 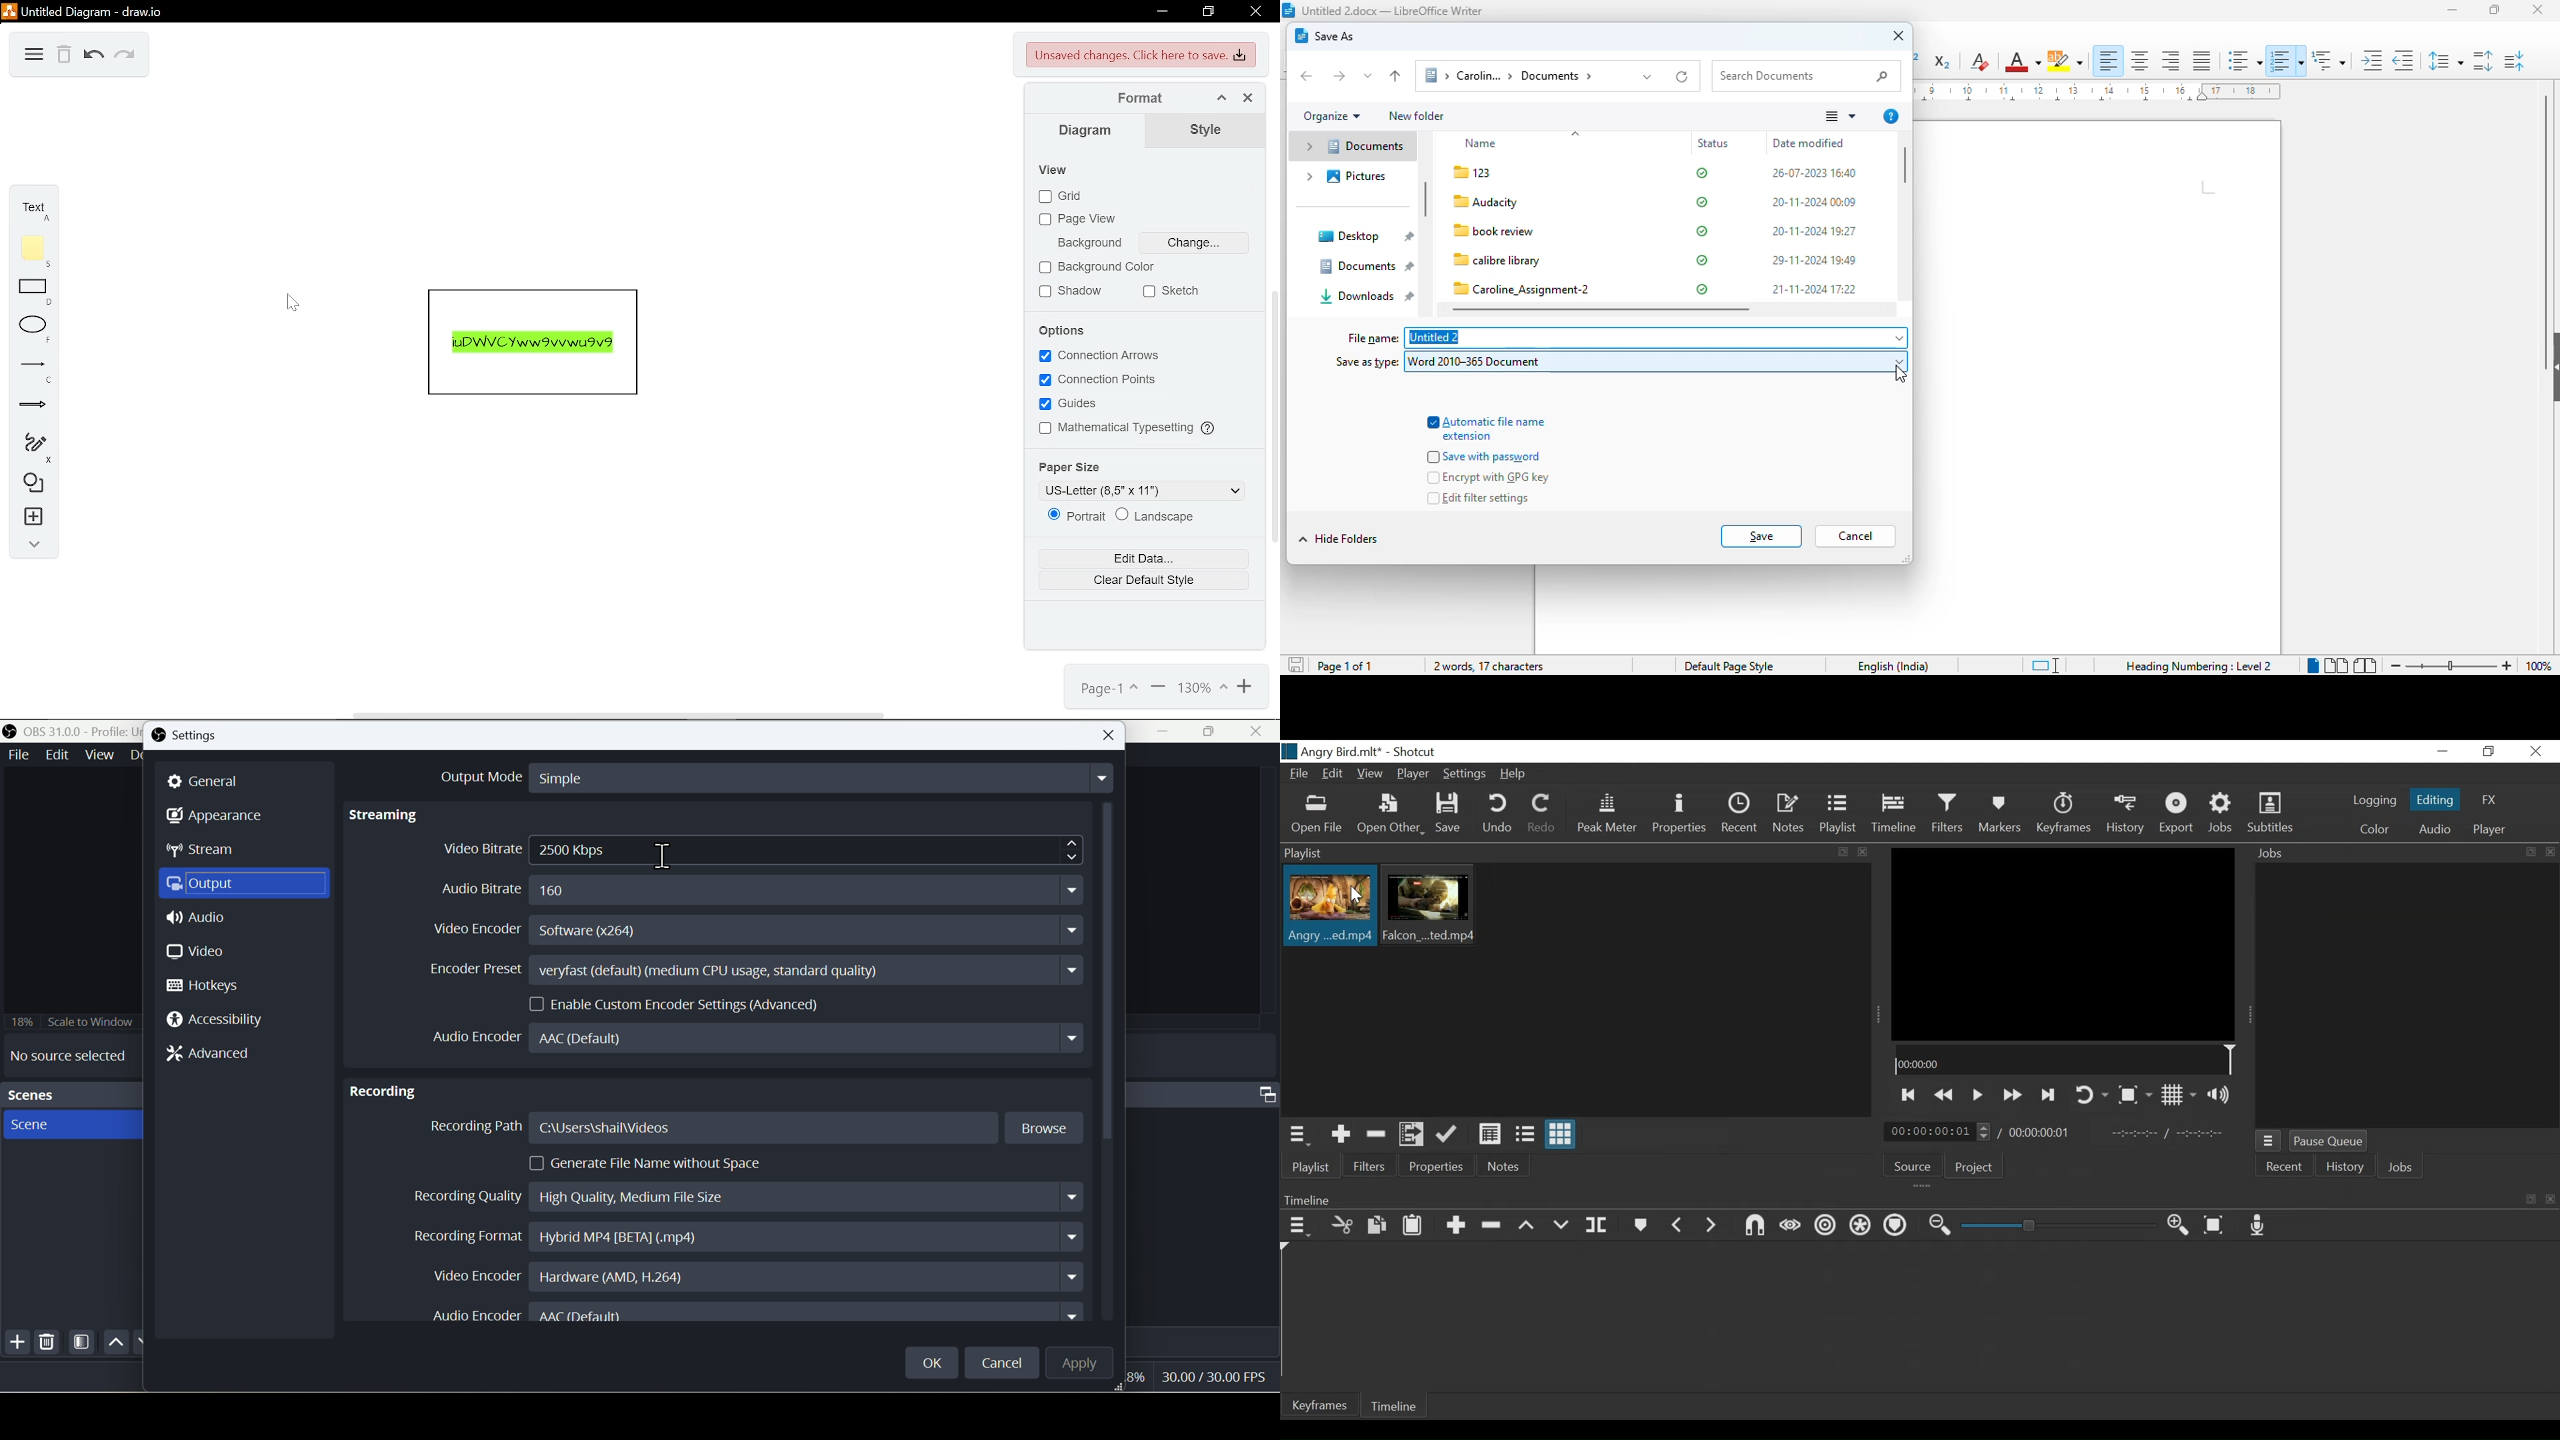 What do you see at coordinates (2062, 944) in the screenshot?
I see `Media Viewer` at bounding box center [2062, 944].